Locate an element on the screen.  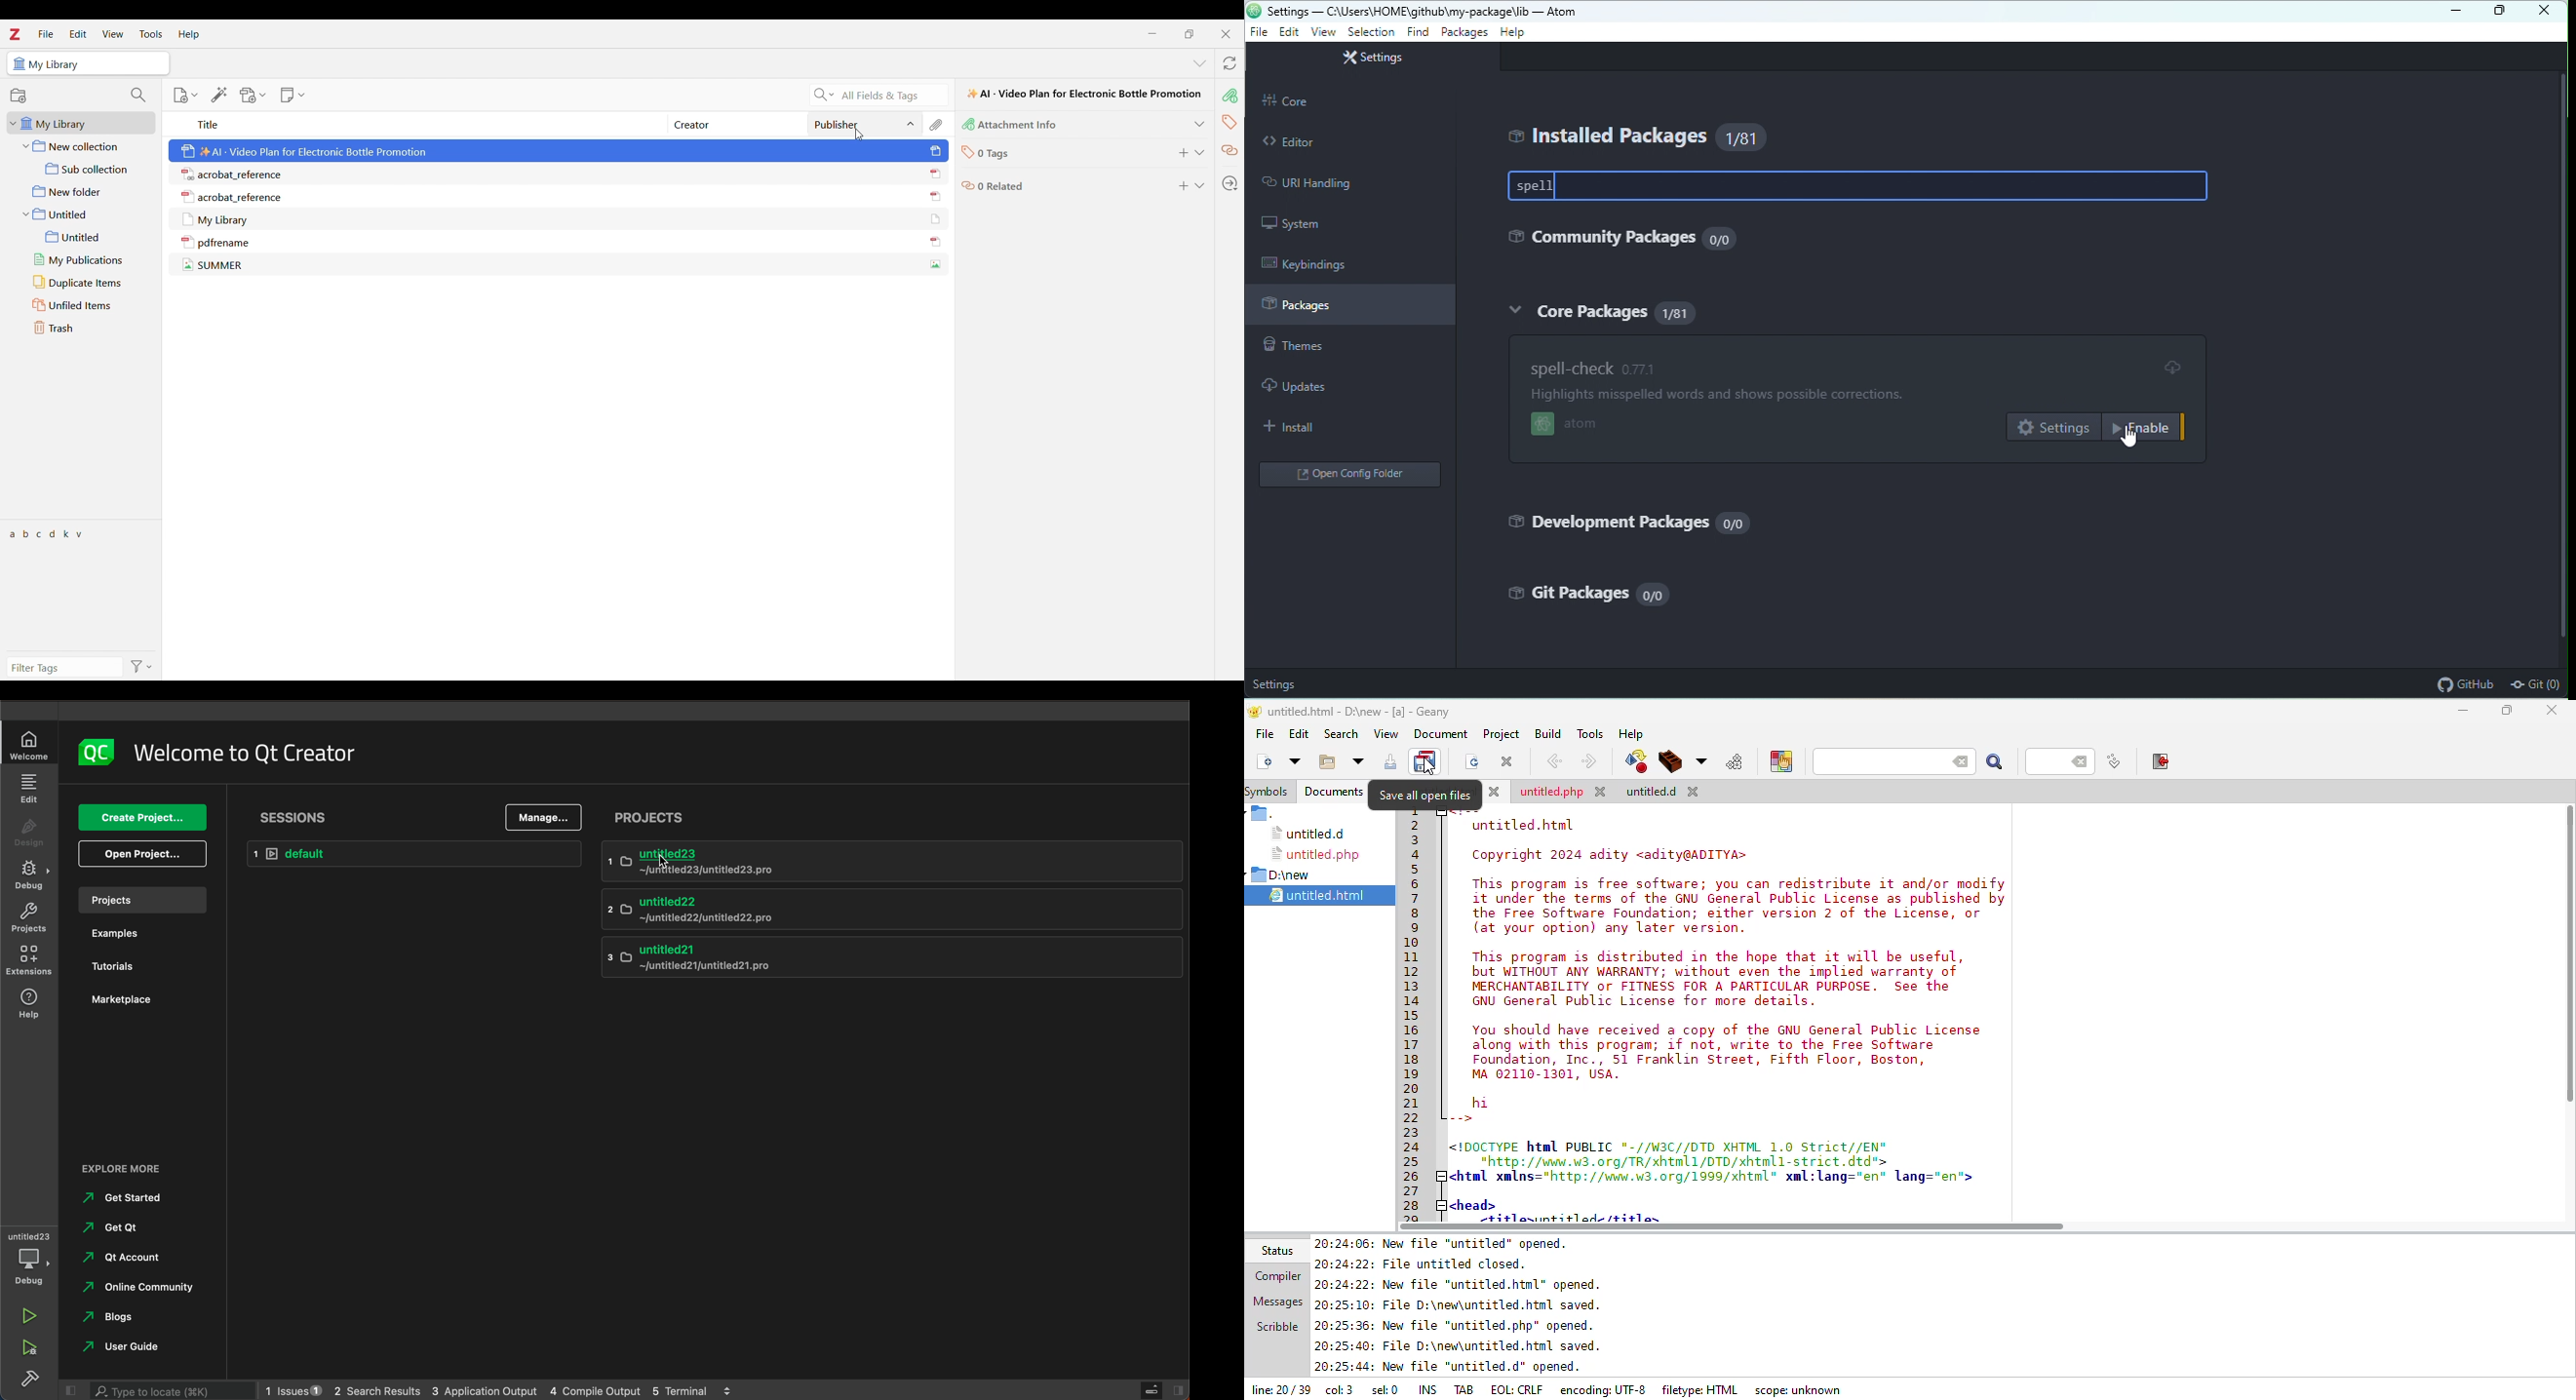
Duplicate items is located at coordinates (84, 283).